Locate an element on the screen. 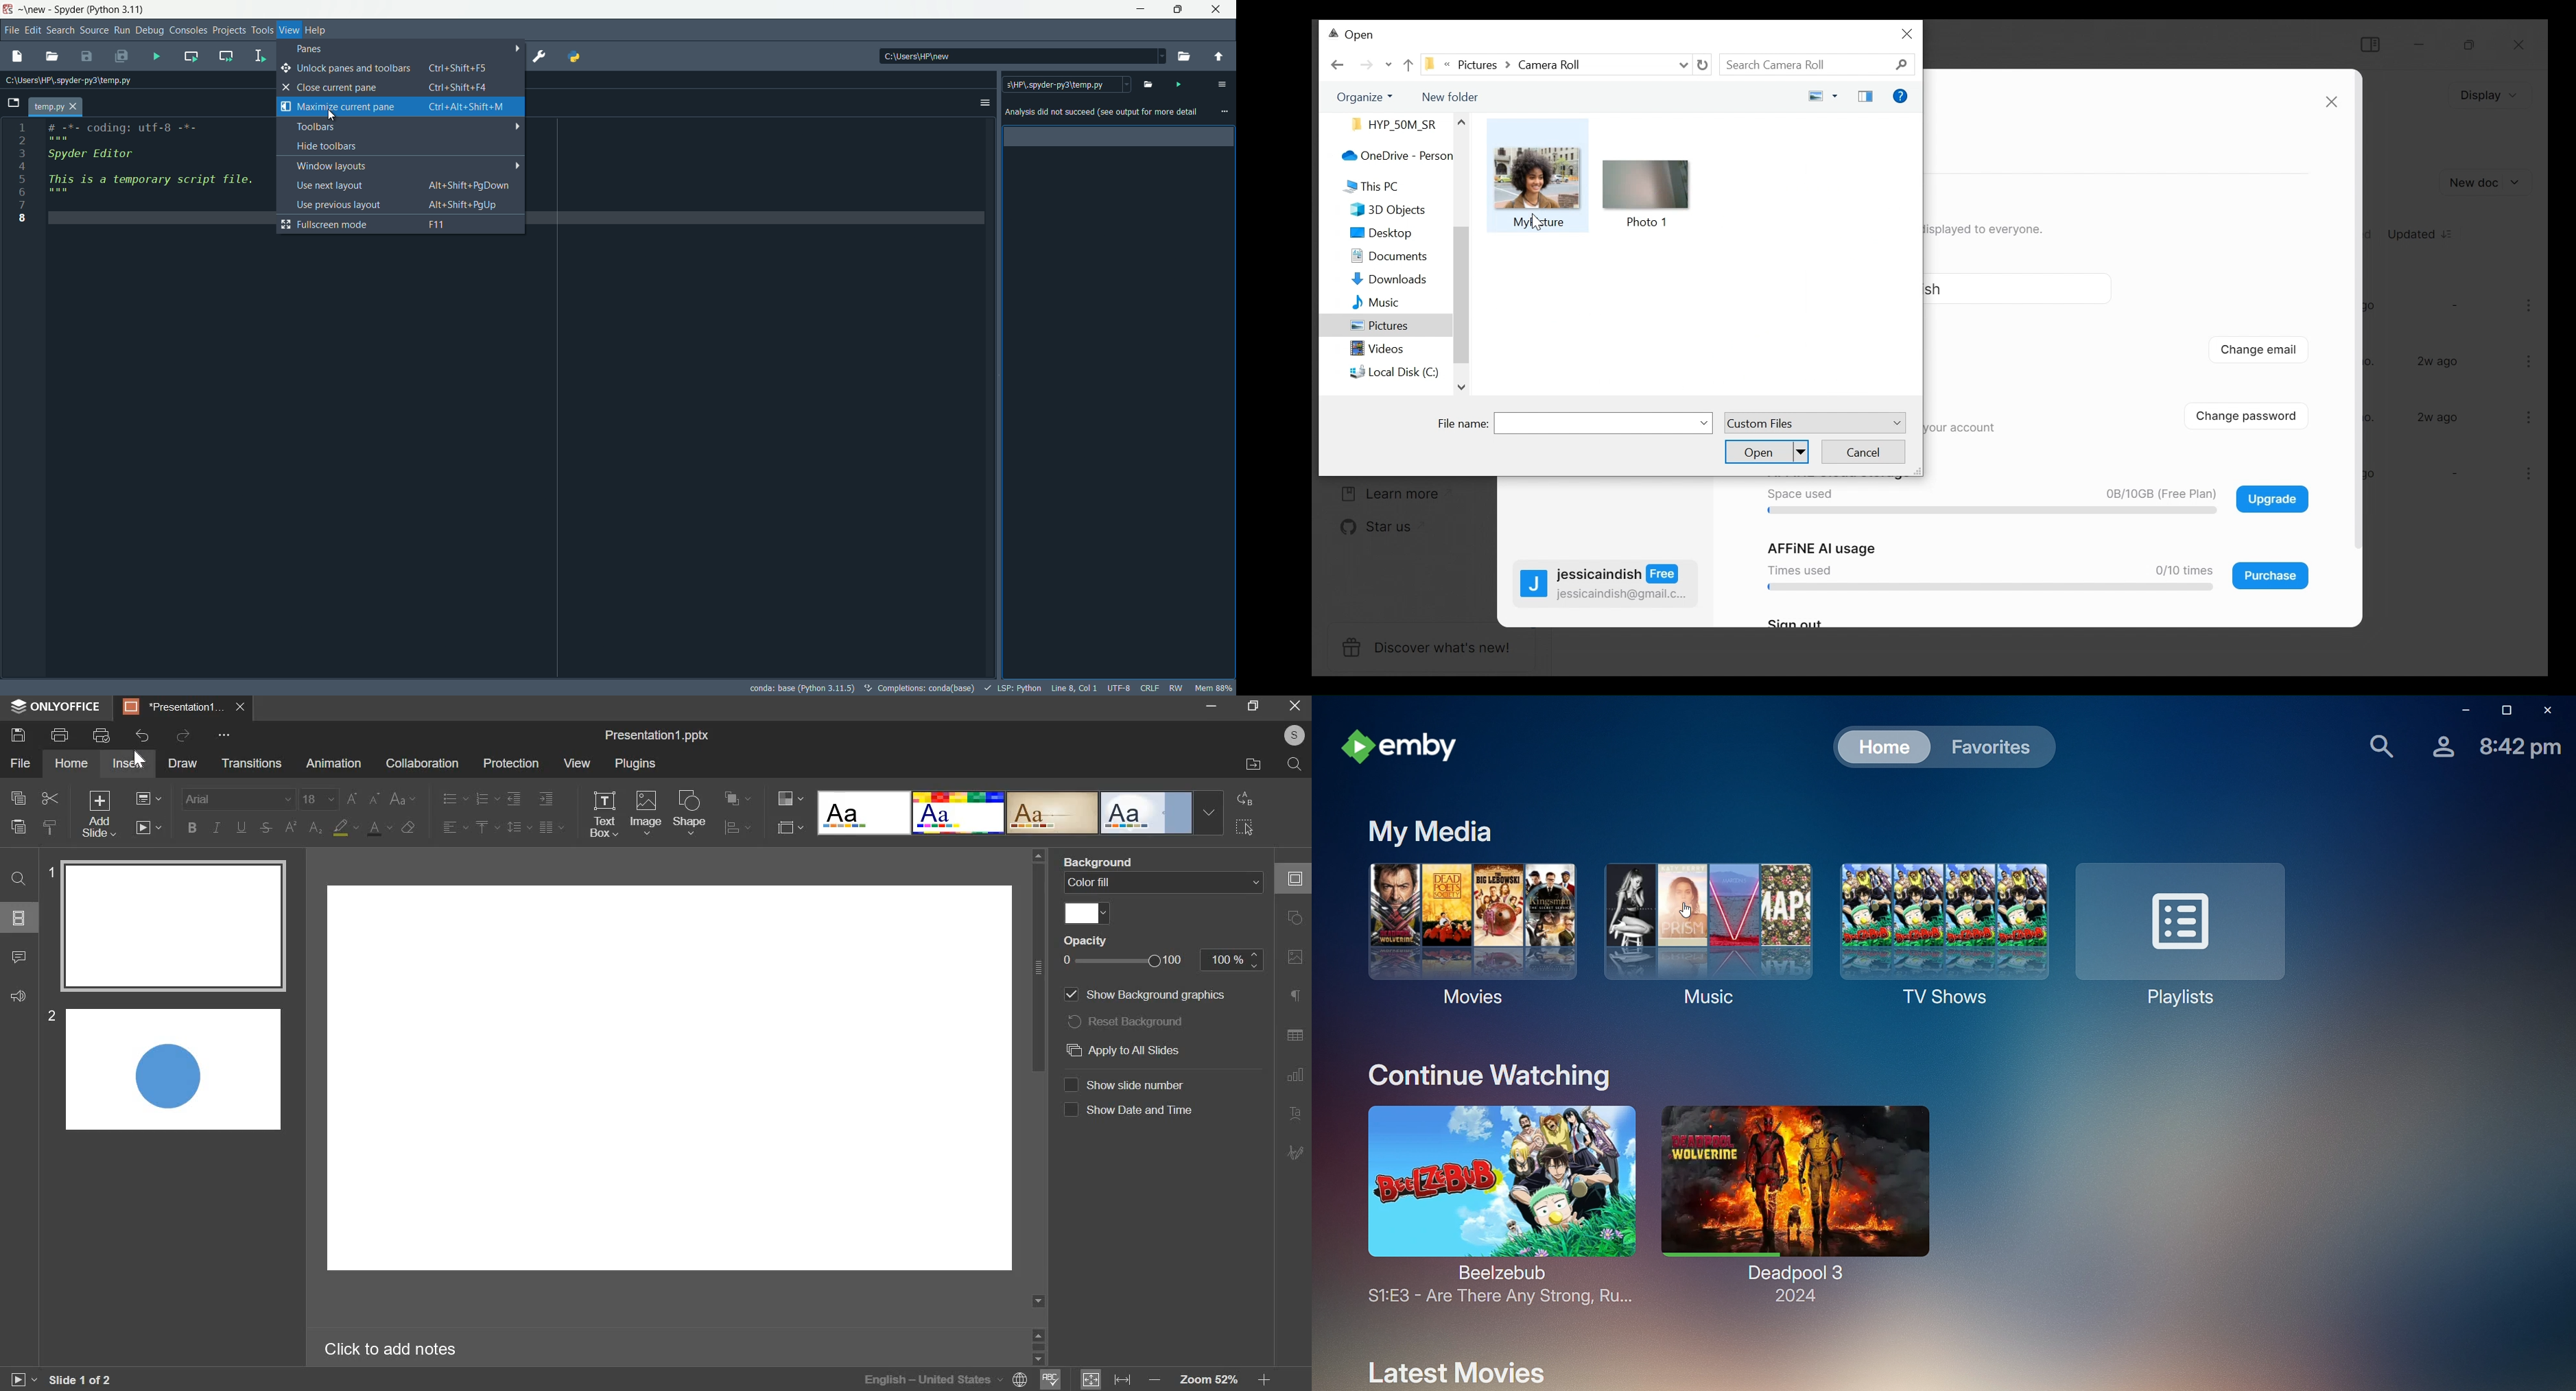 This screenshot has height=1400, width=2576. Learn more is located at coordinates (1386, 494).